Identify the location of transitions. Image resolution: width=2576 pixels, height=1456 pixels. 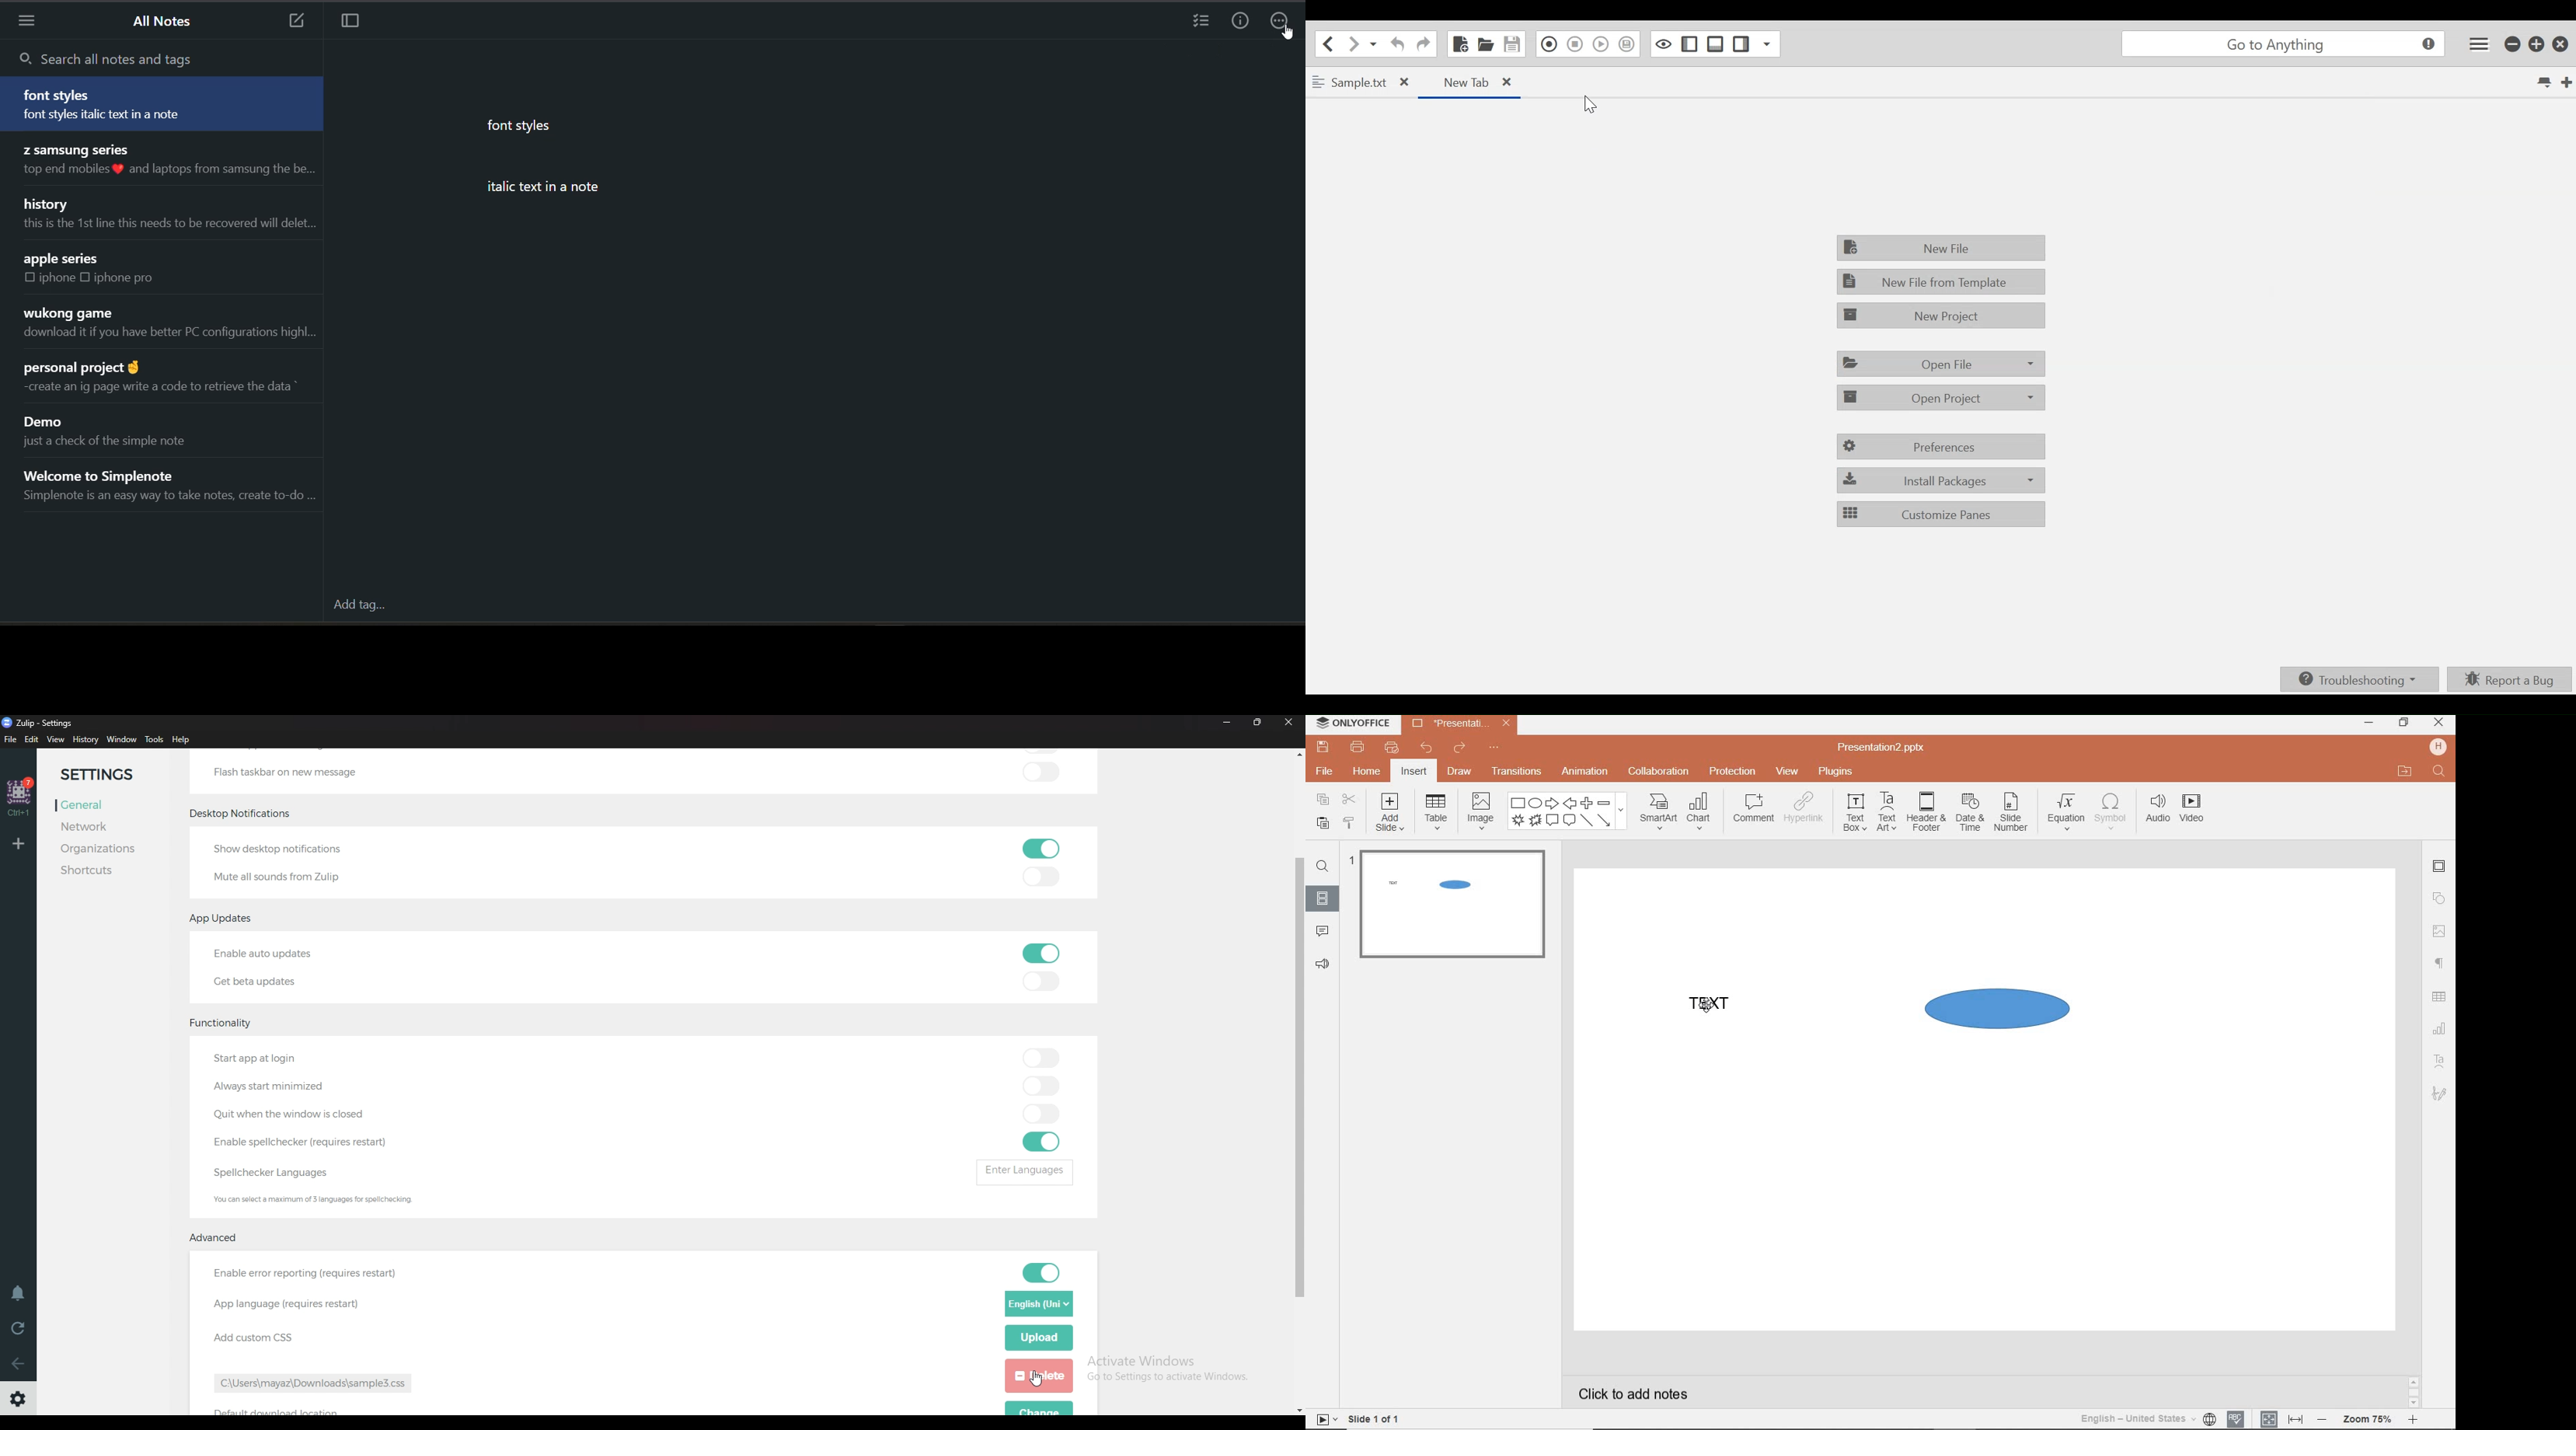
(1517, 770).